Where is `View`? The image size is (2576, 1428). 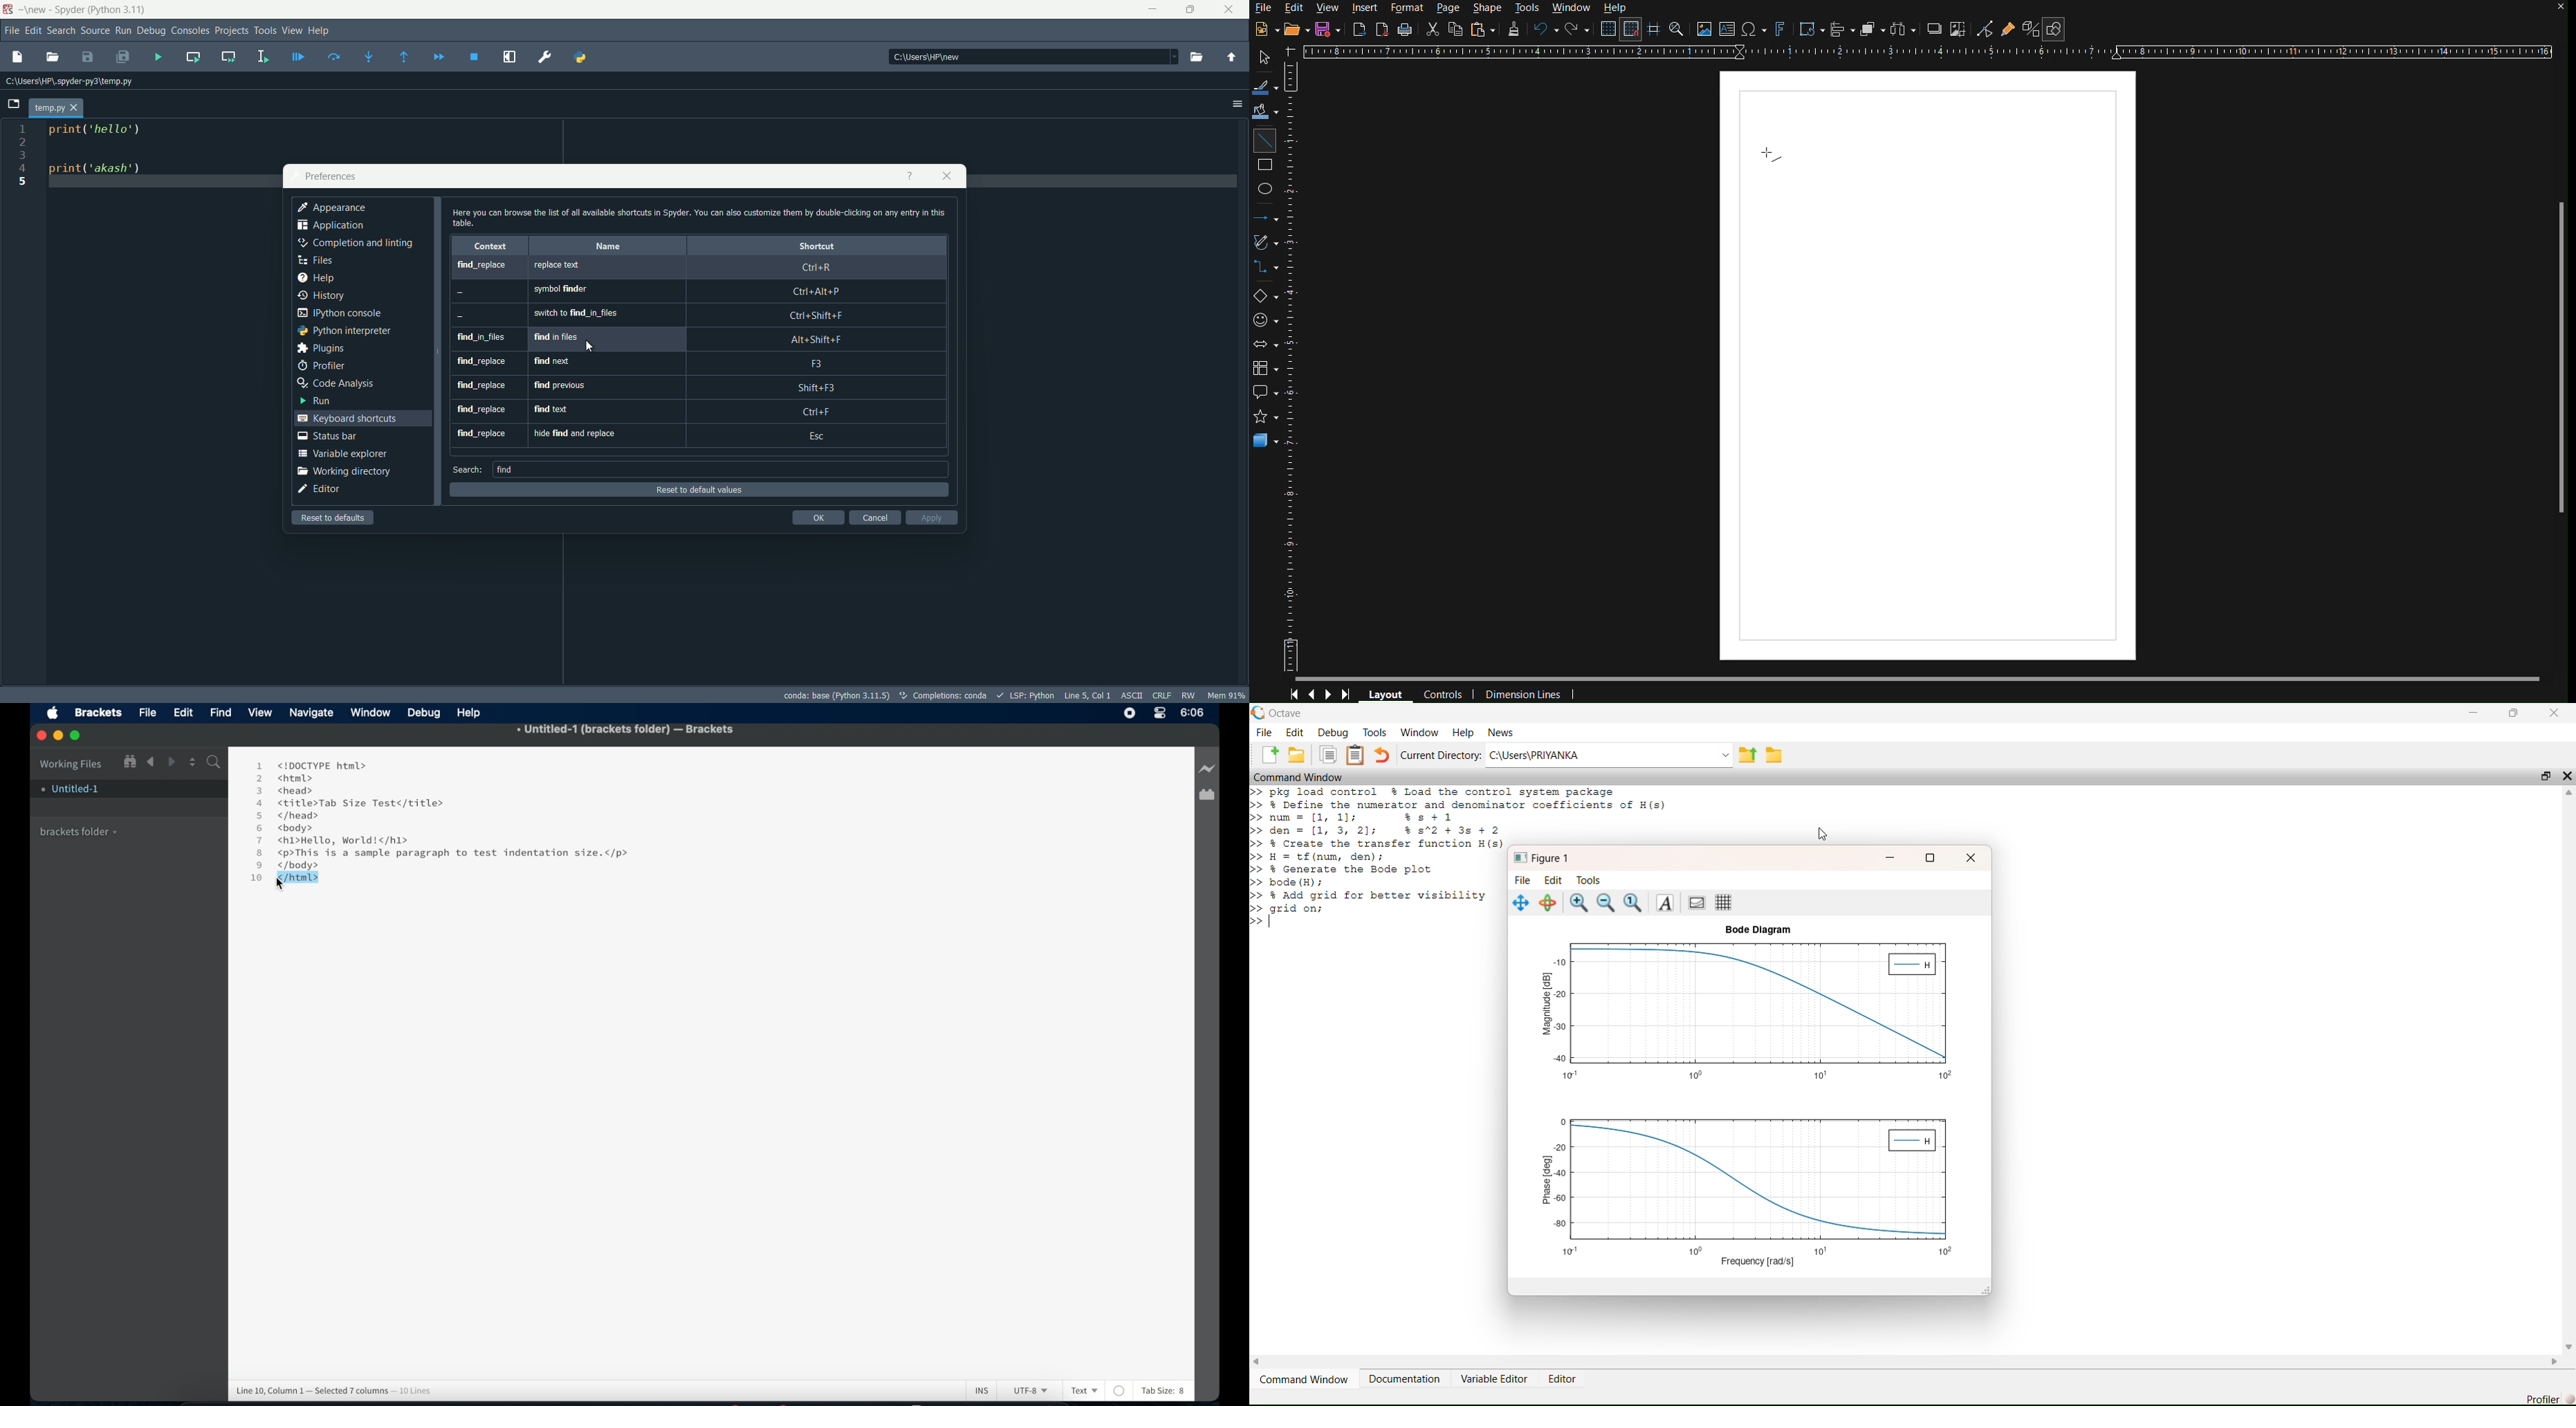 View is located at coordinates (262, 713).